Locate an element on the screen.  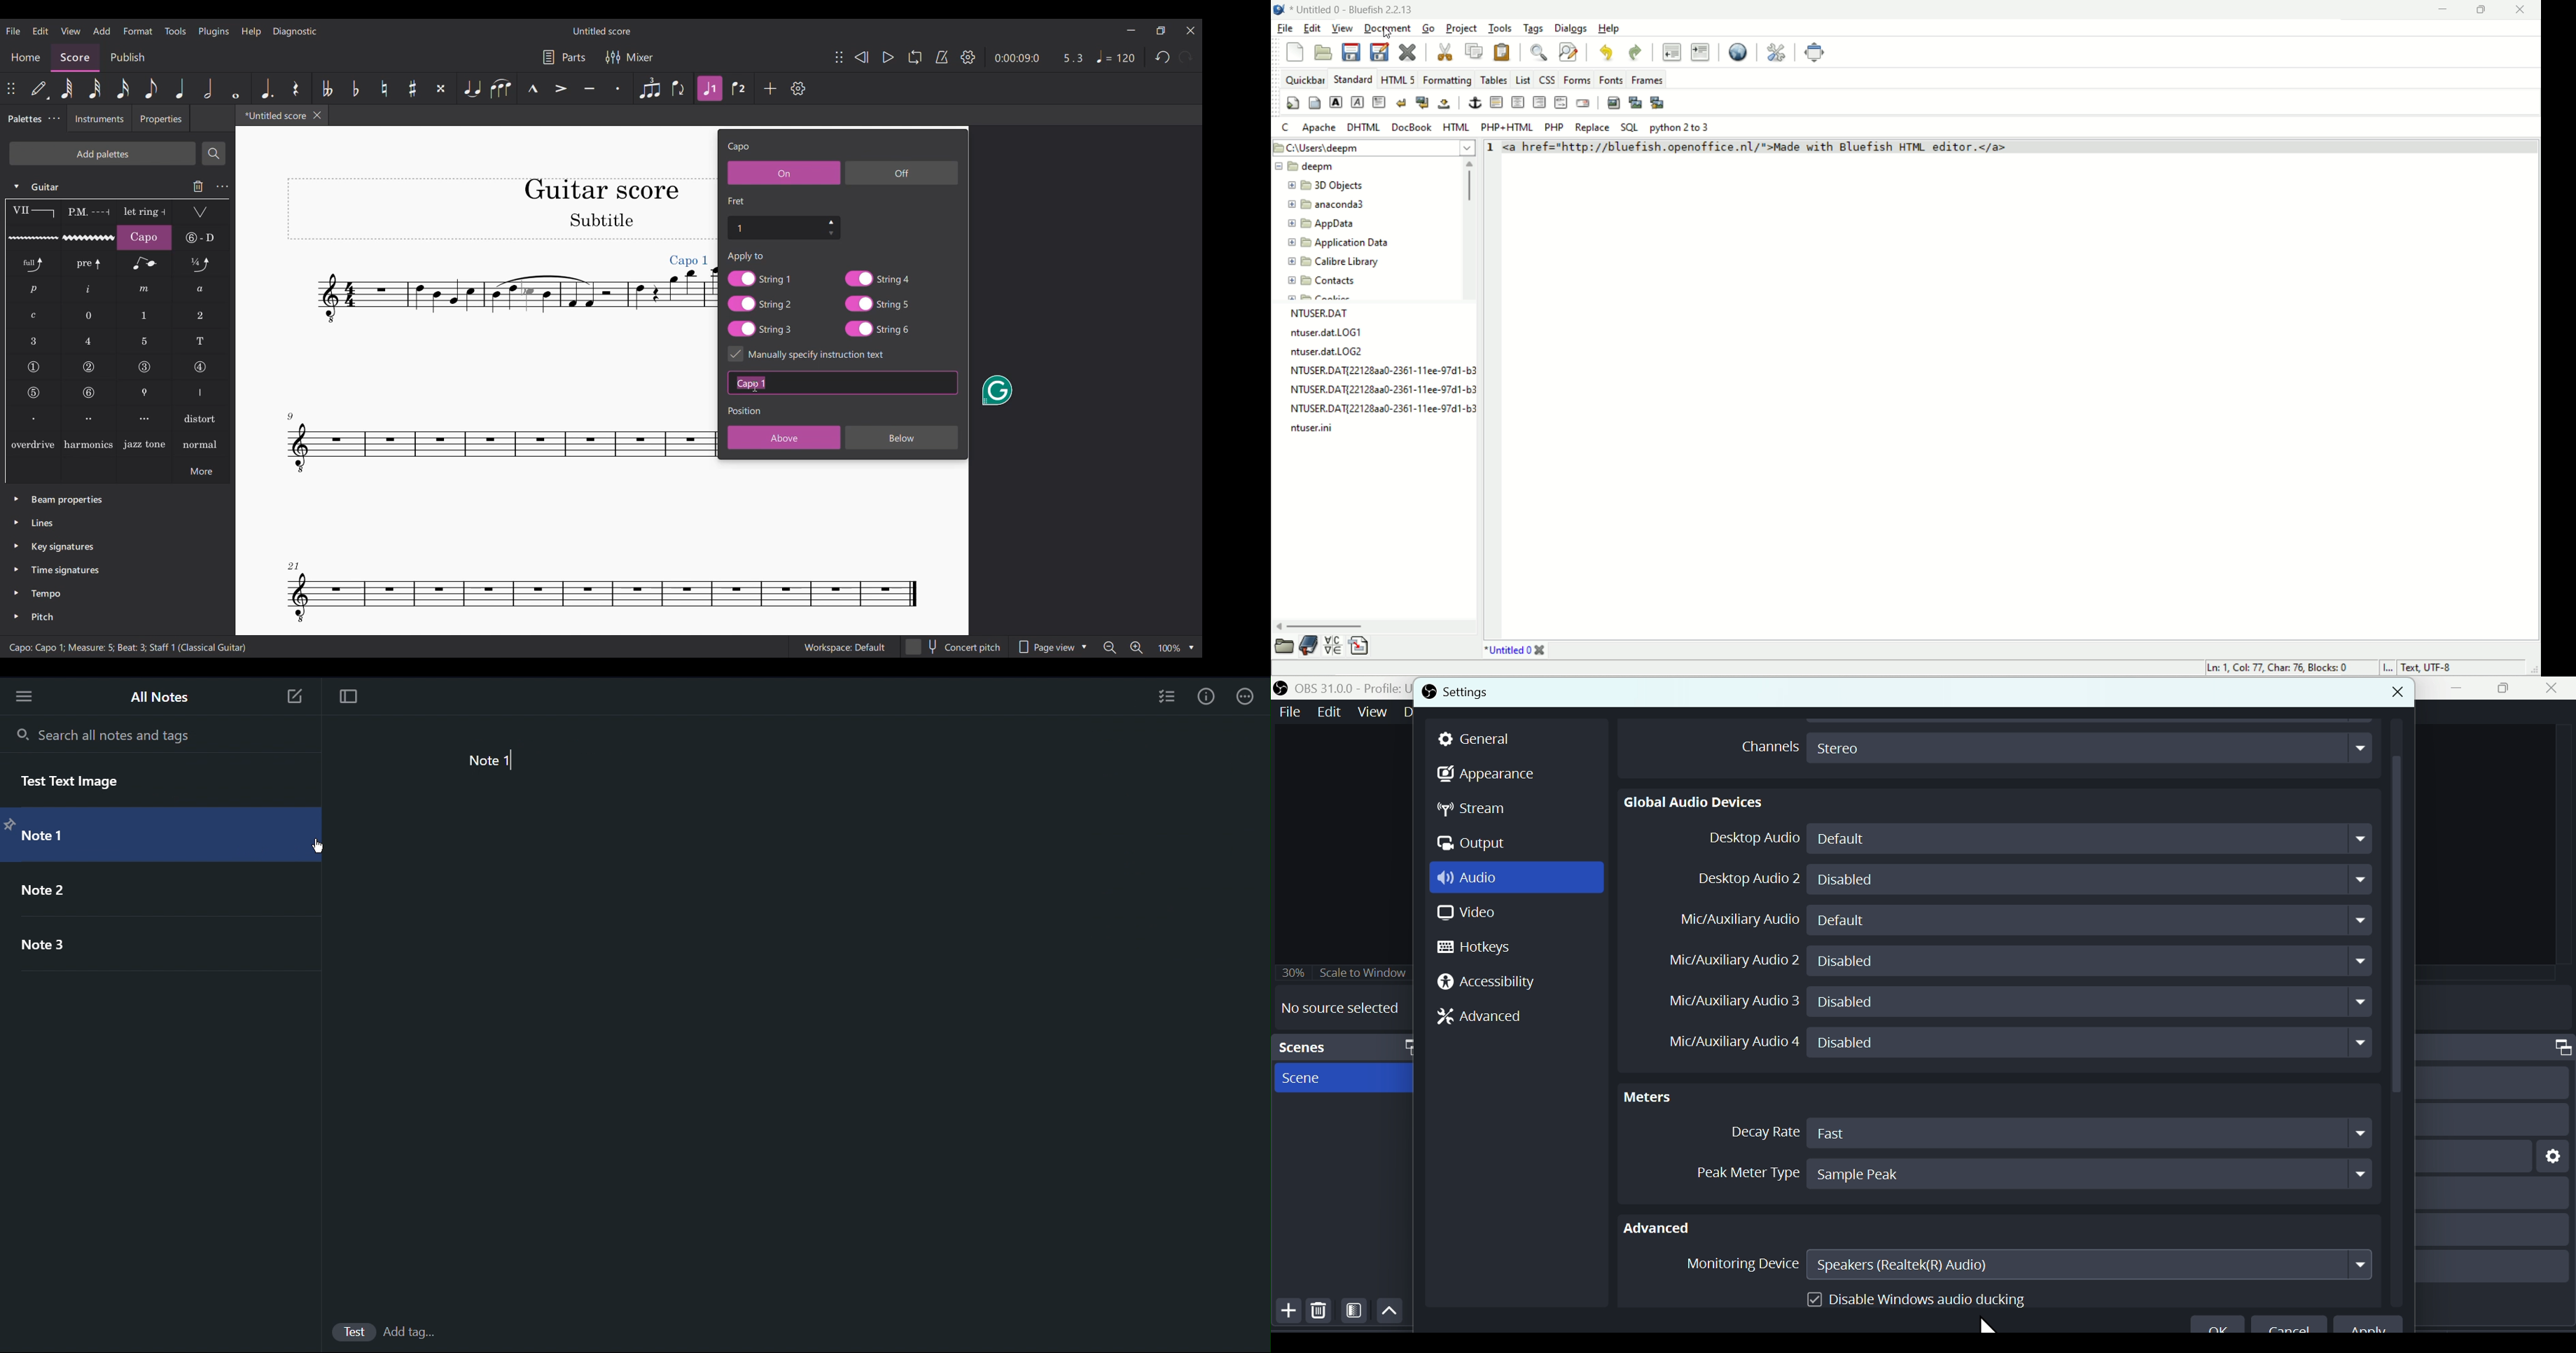
OBS logo is located at coordinates (1282, 687).